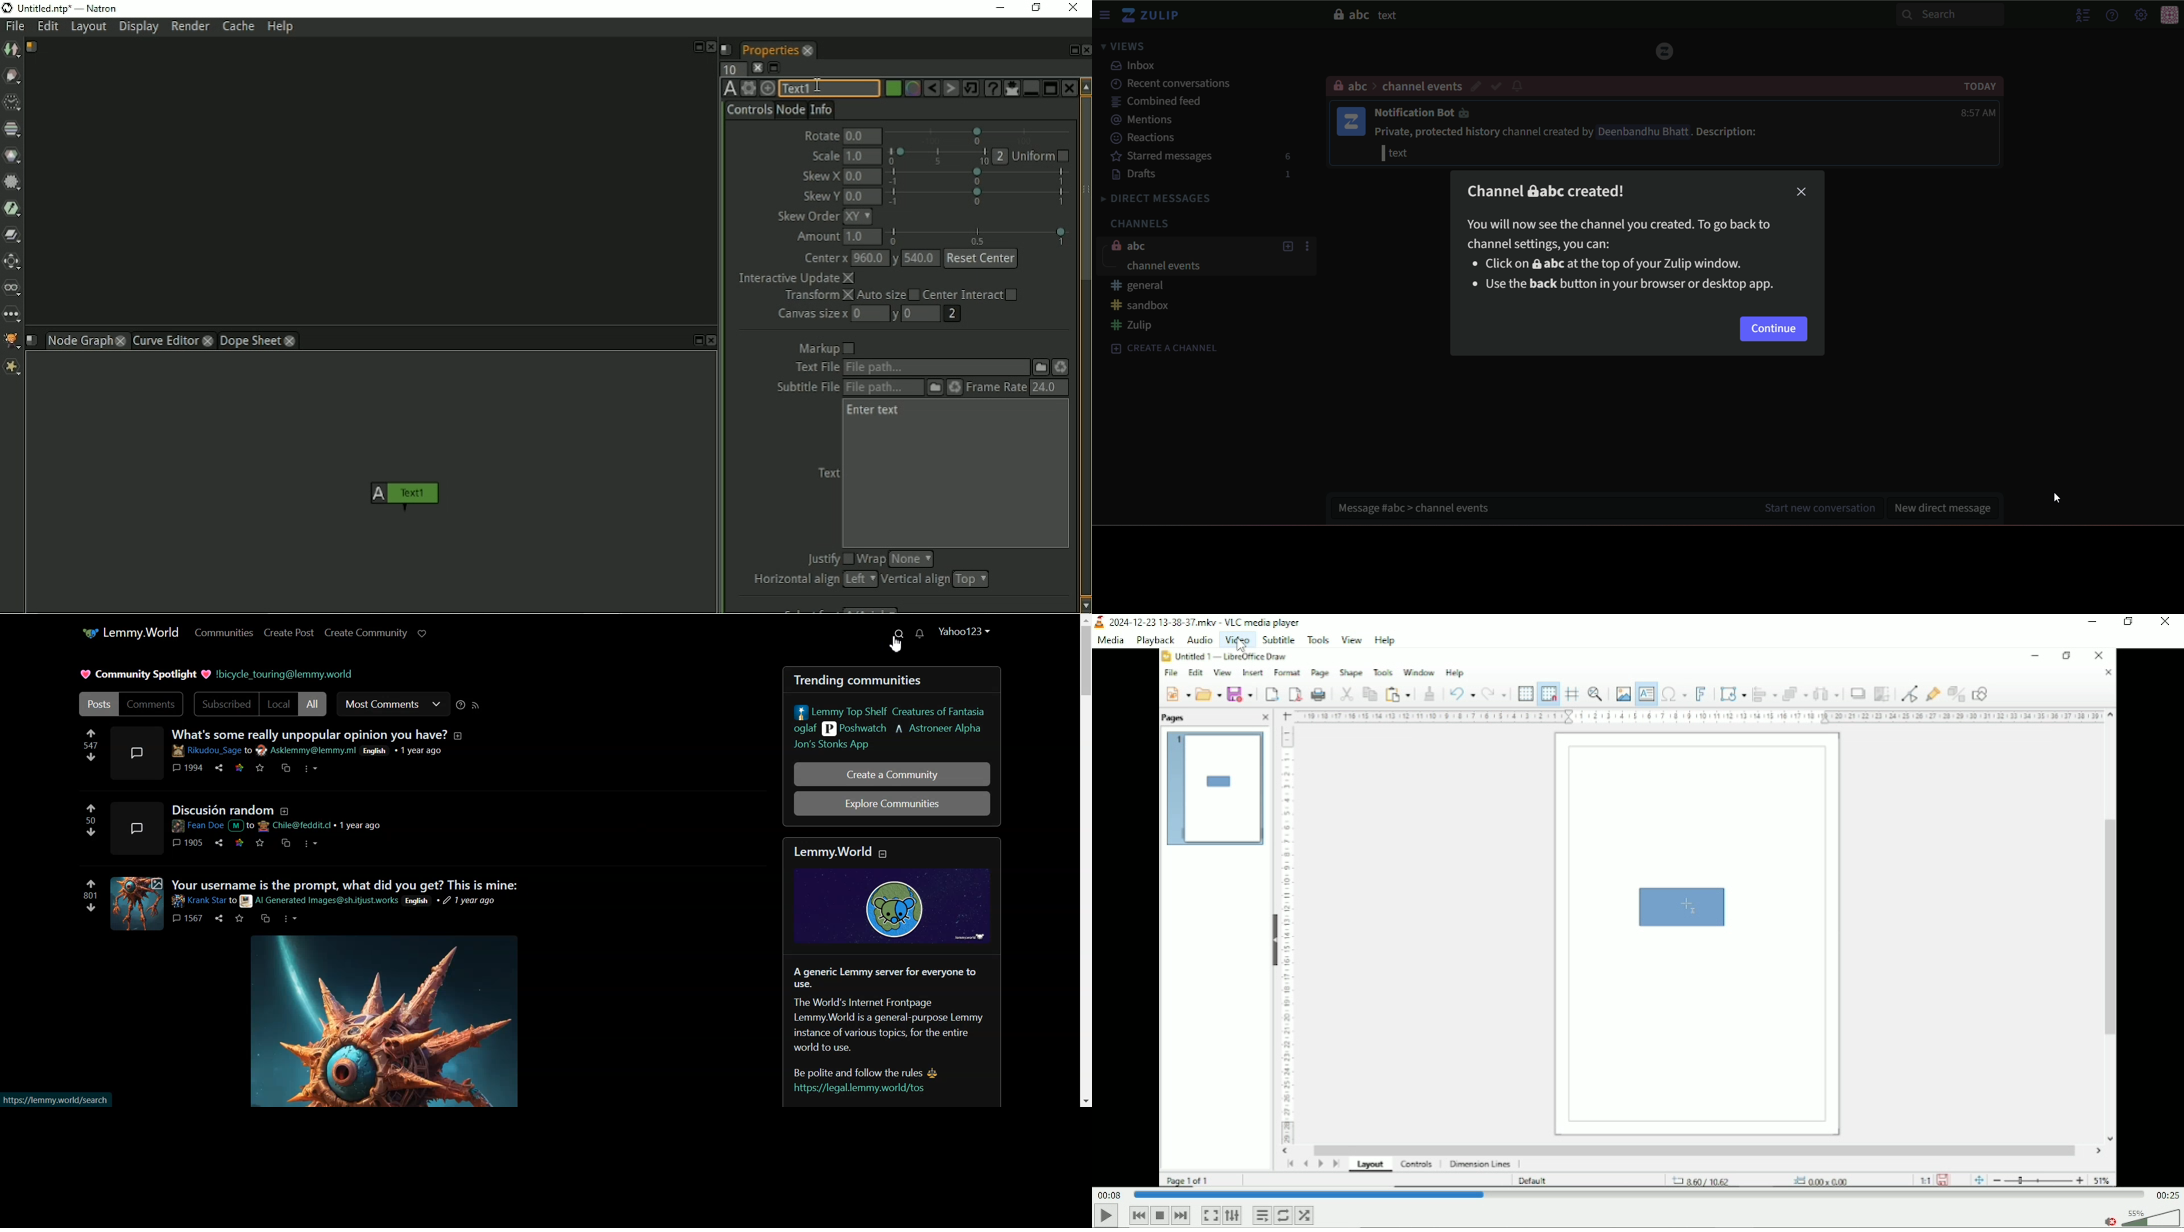 The height and width of the screenshot is (1232, 2184). I want to click on reactions, so click(1145, 138).